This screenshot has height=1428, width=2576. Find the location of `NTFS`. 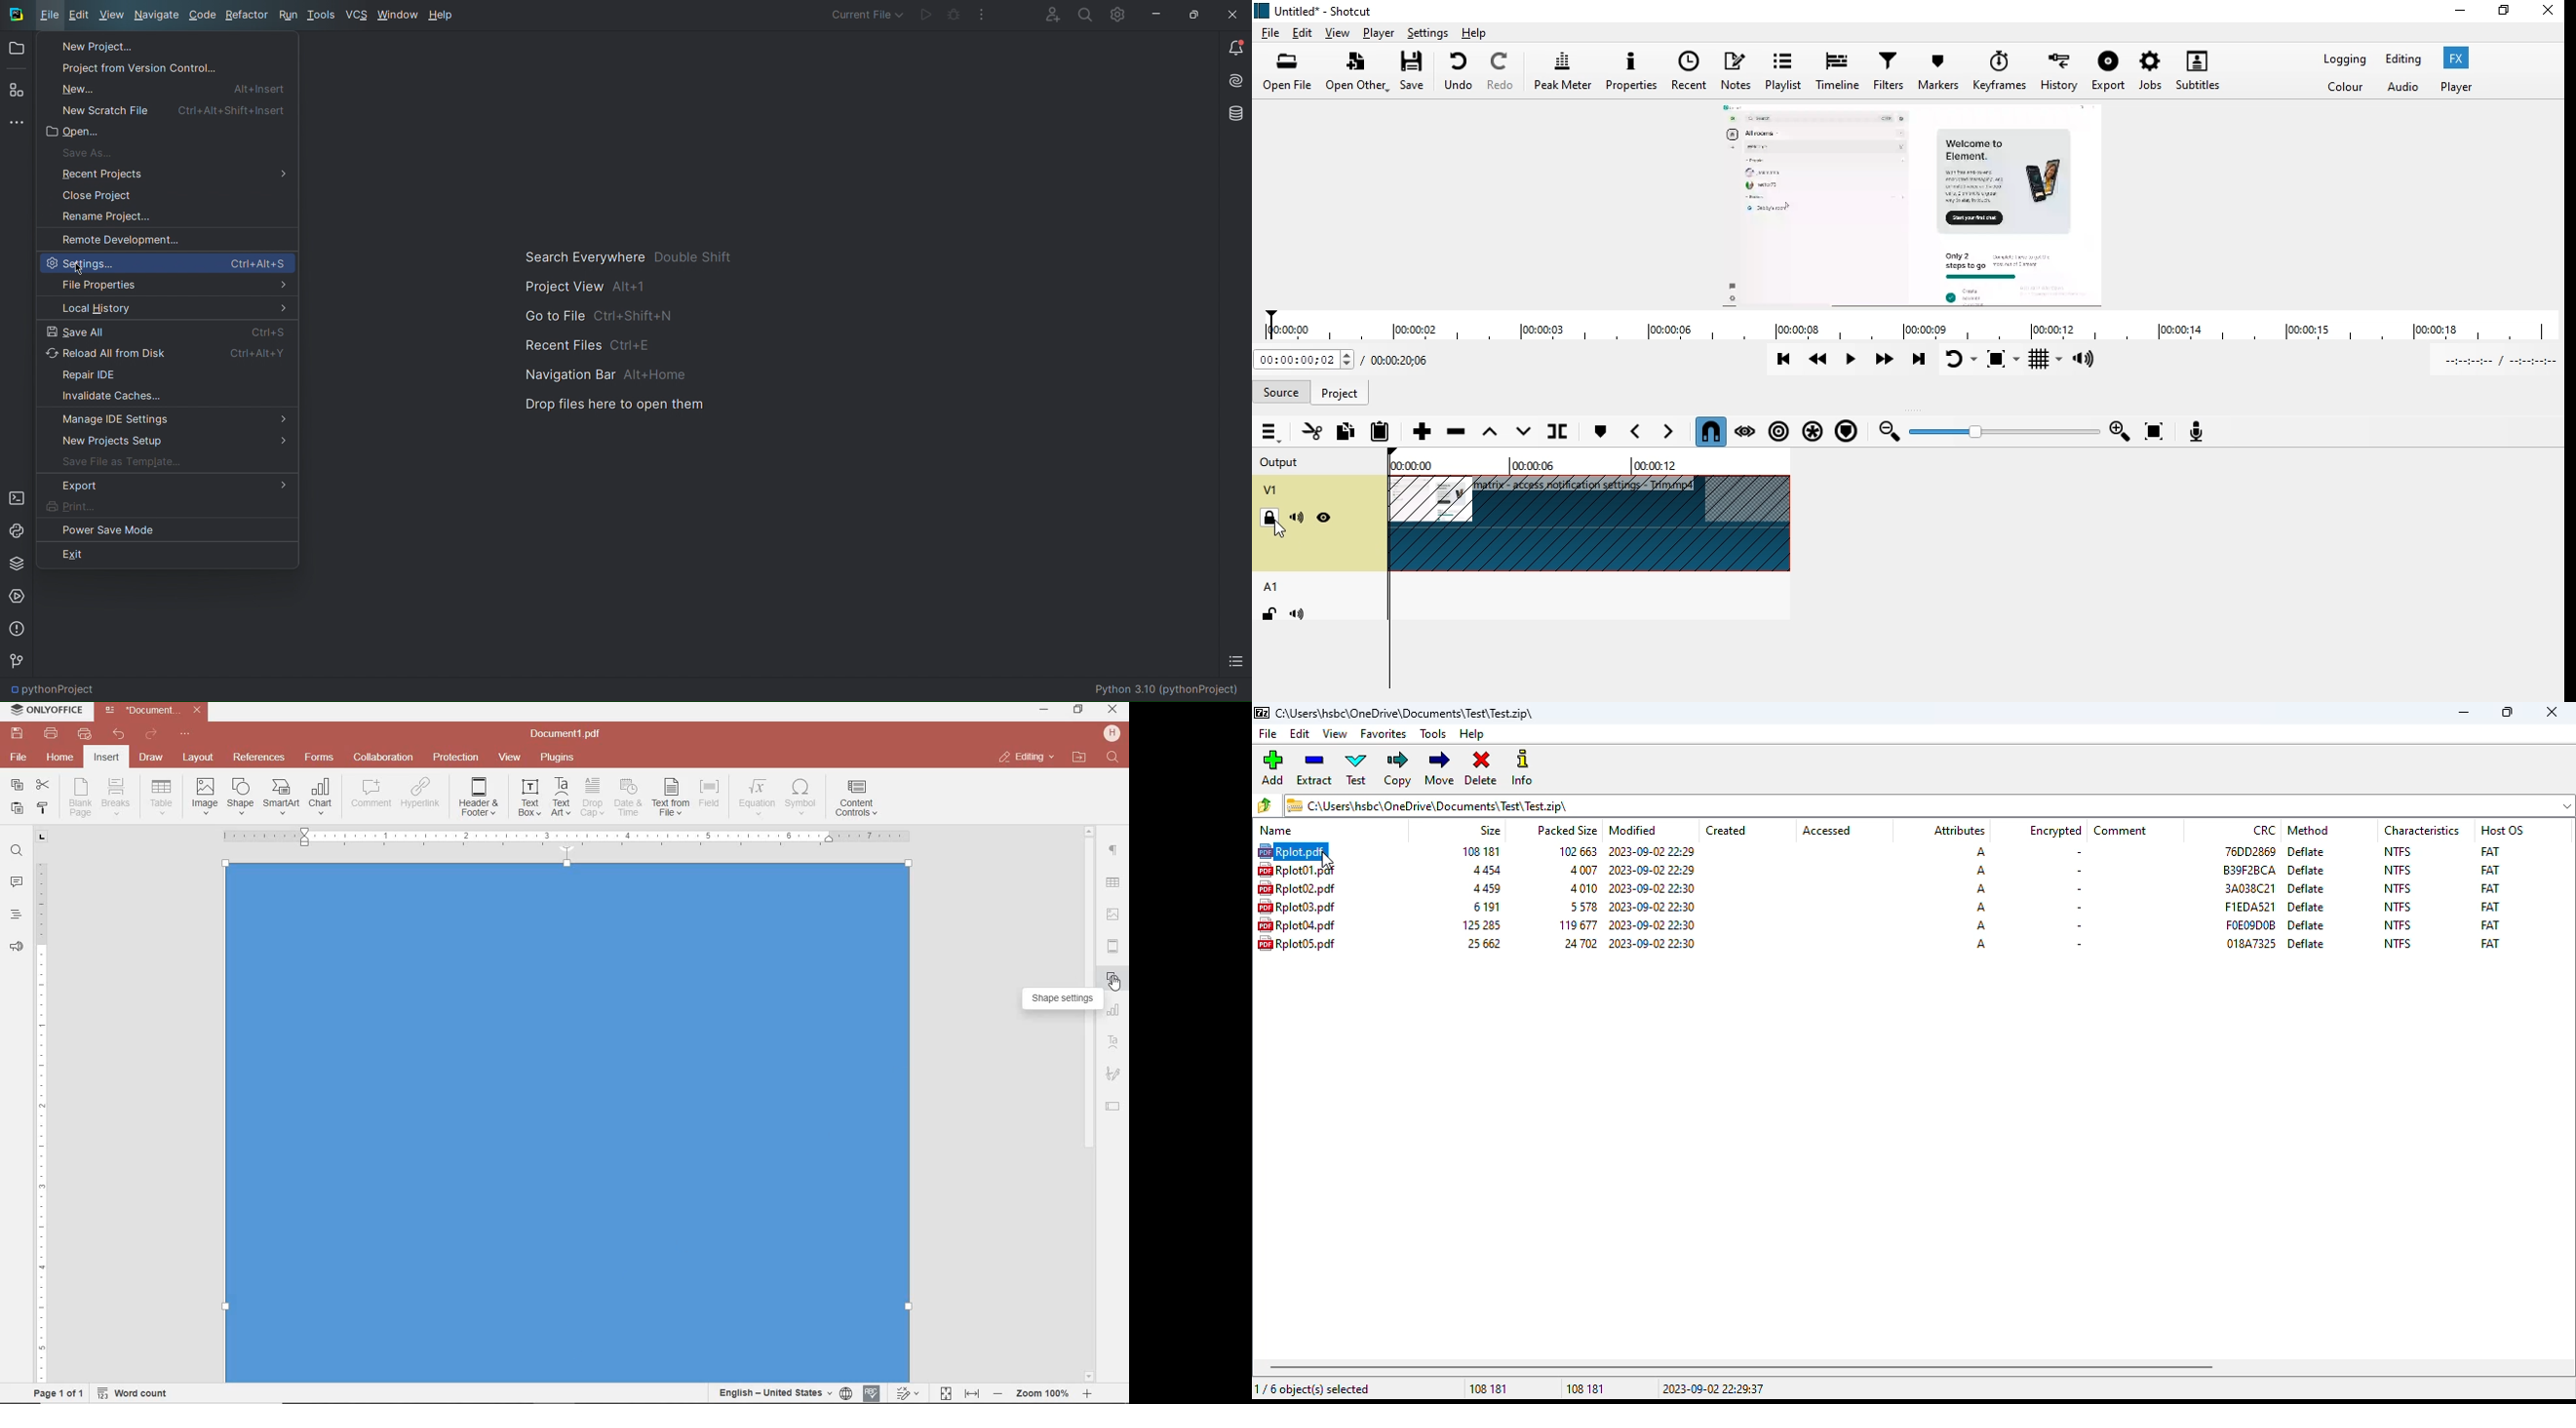

NTFS is located at coordinates (2398, 907).